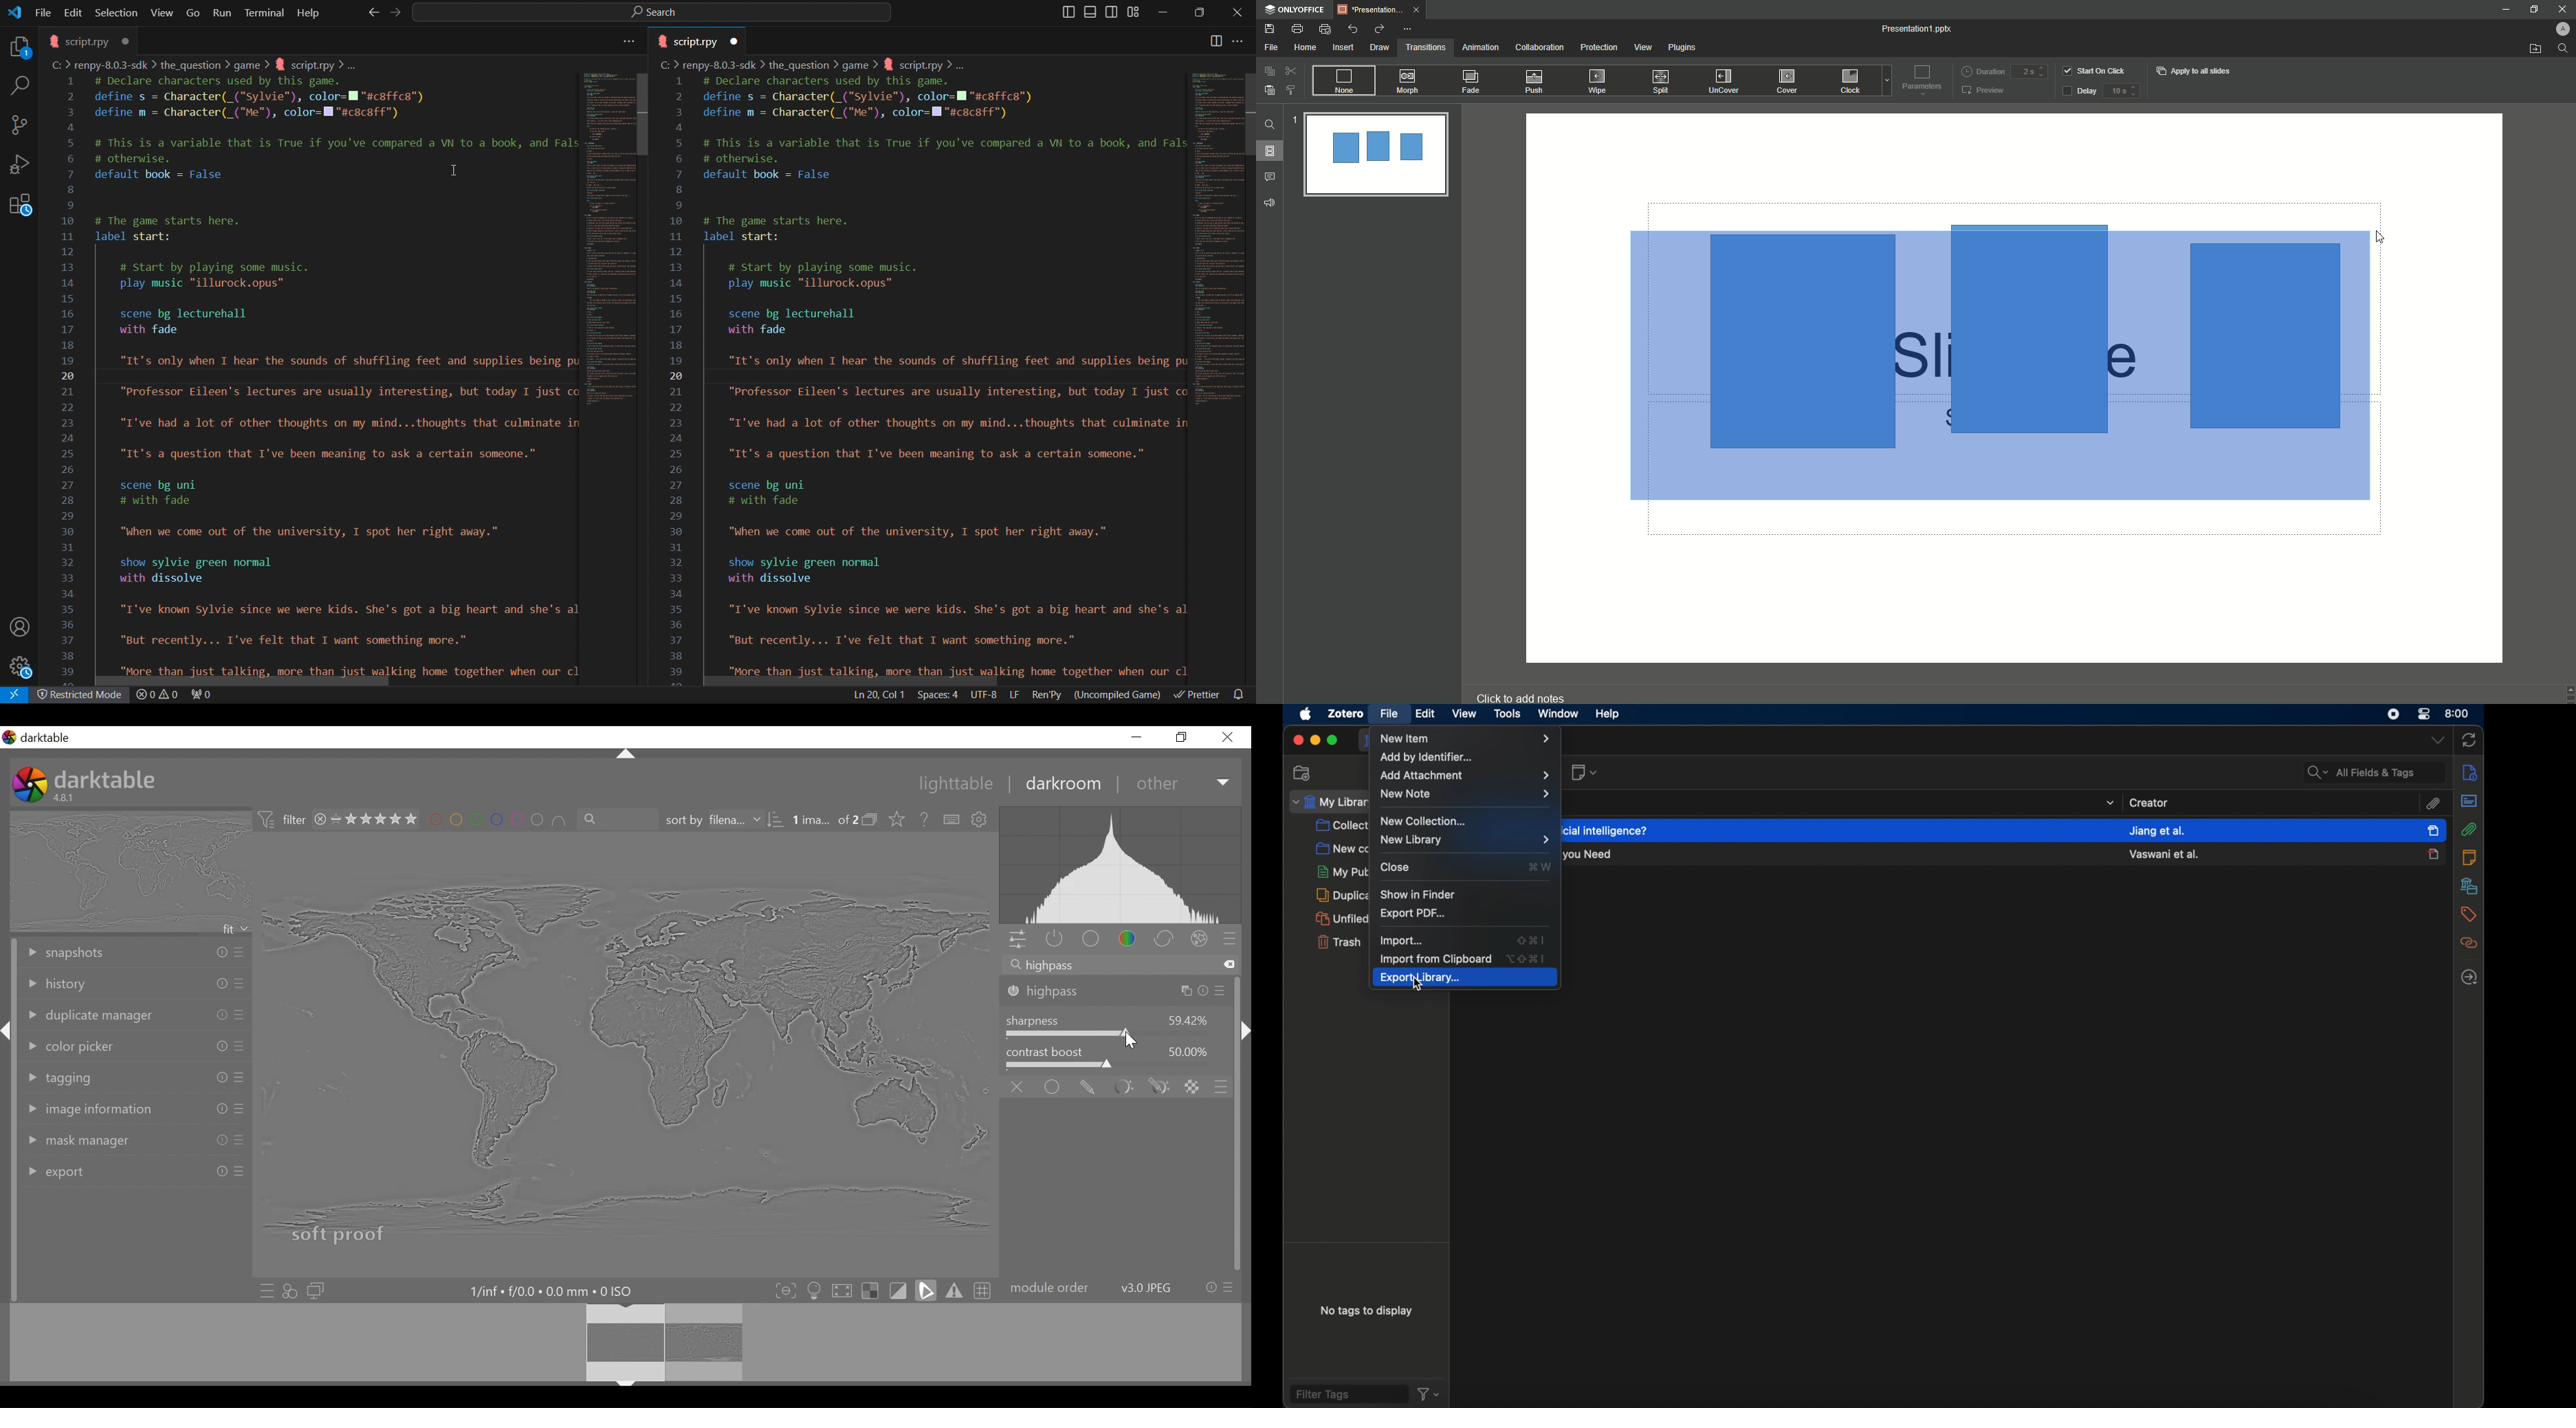  I want to click on line numbering, so click(678, 381).